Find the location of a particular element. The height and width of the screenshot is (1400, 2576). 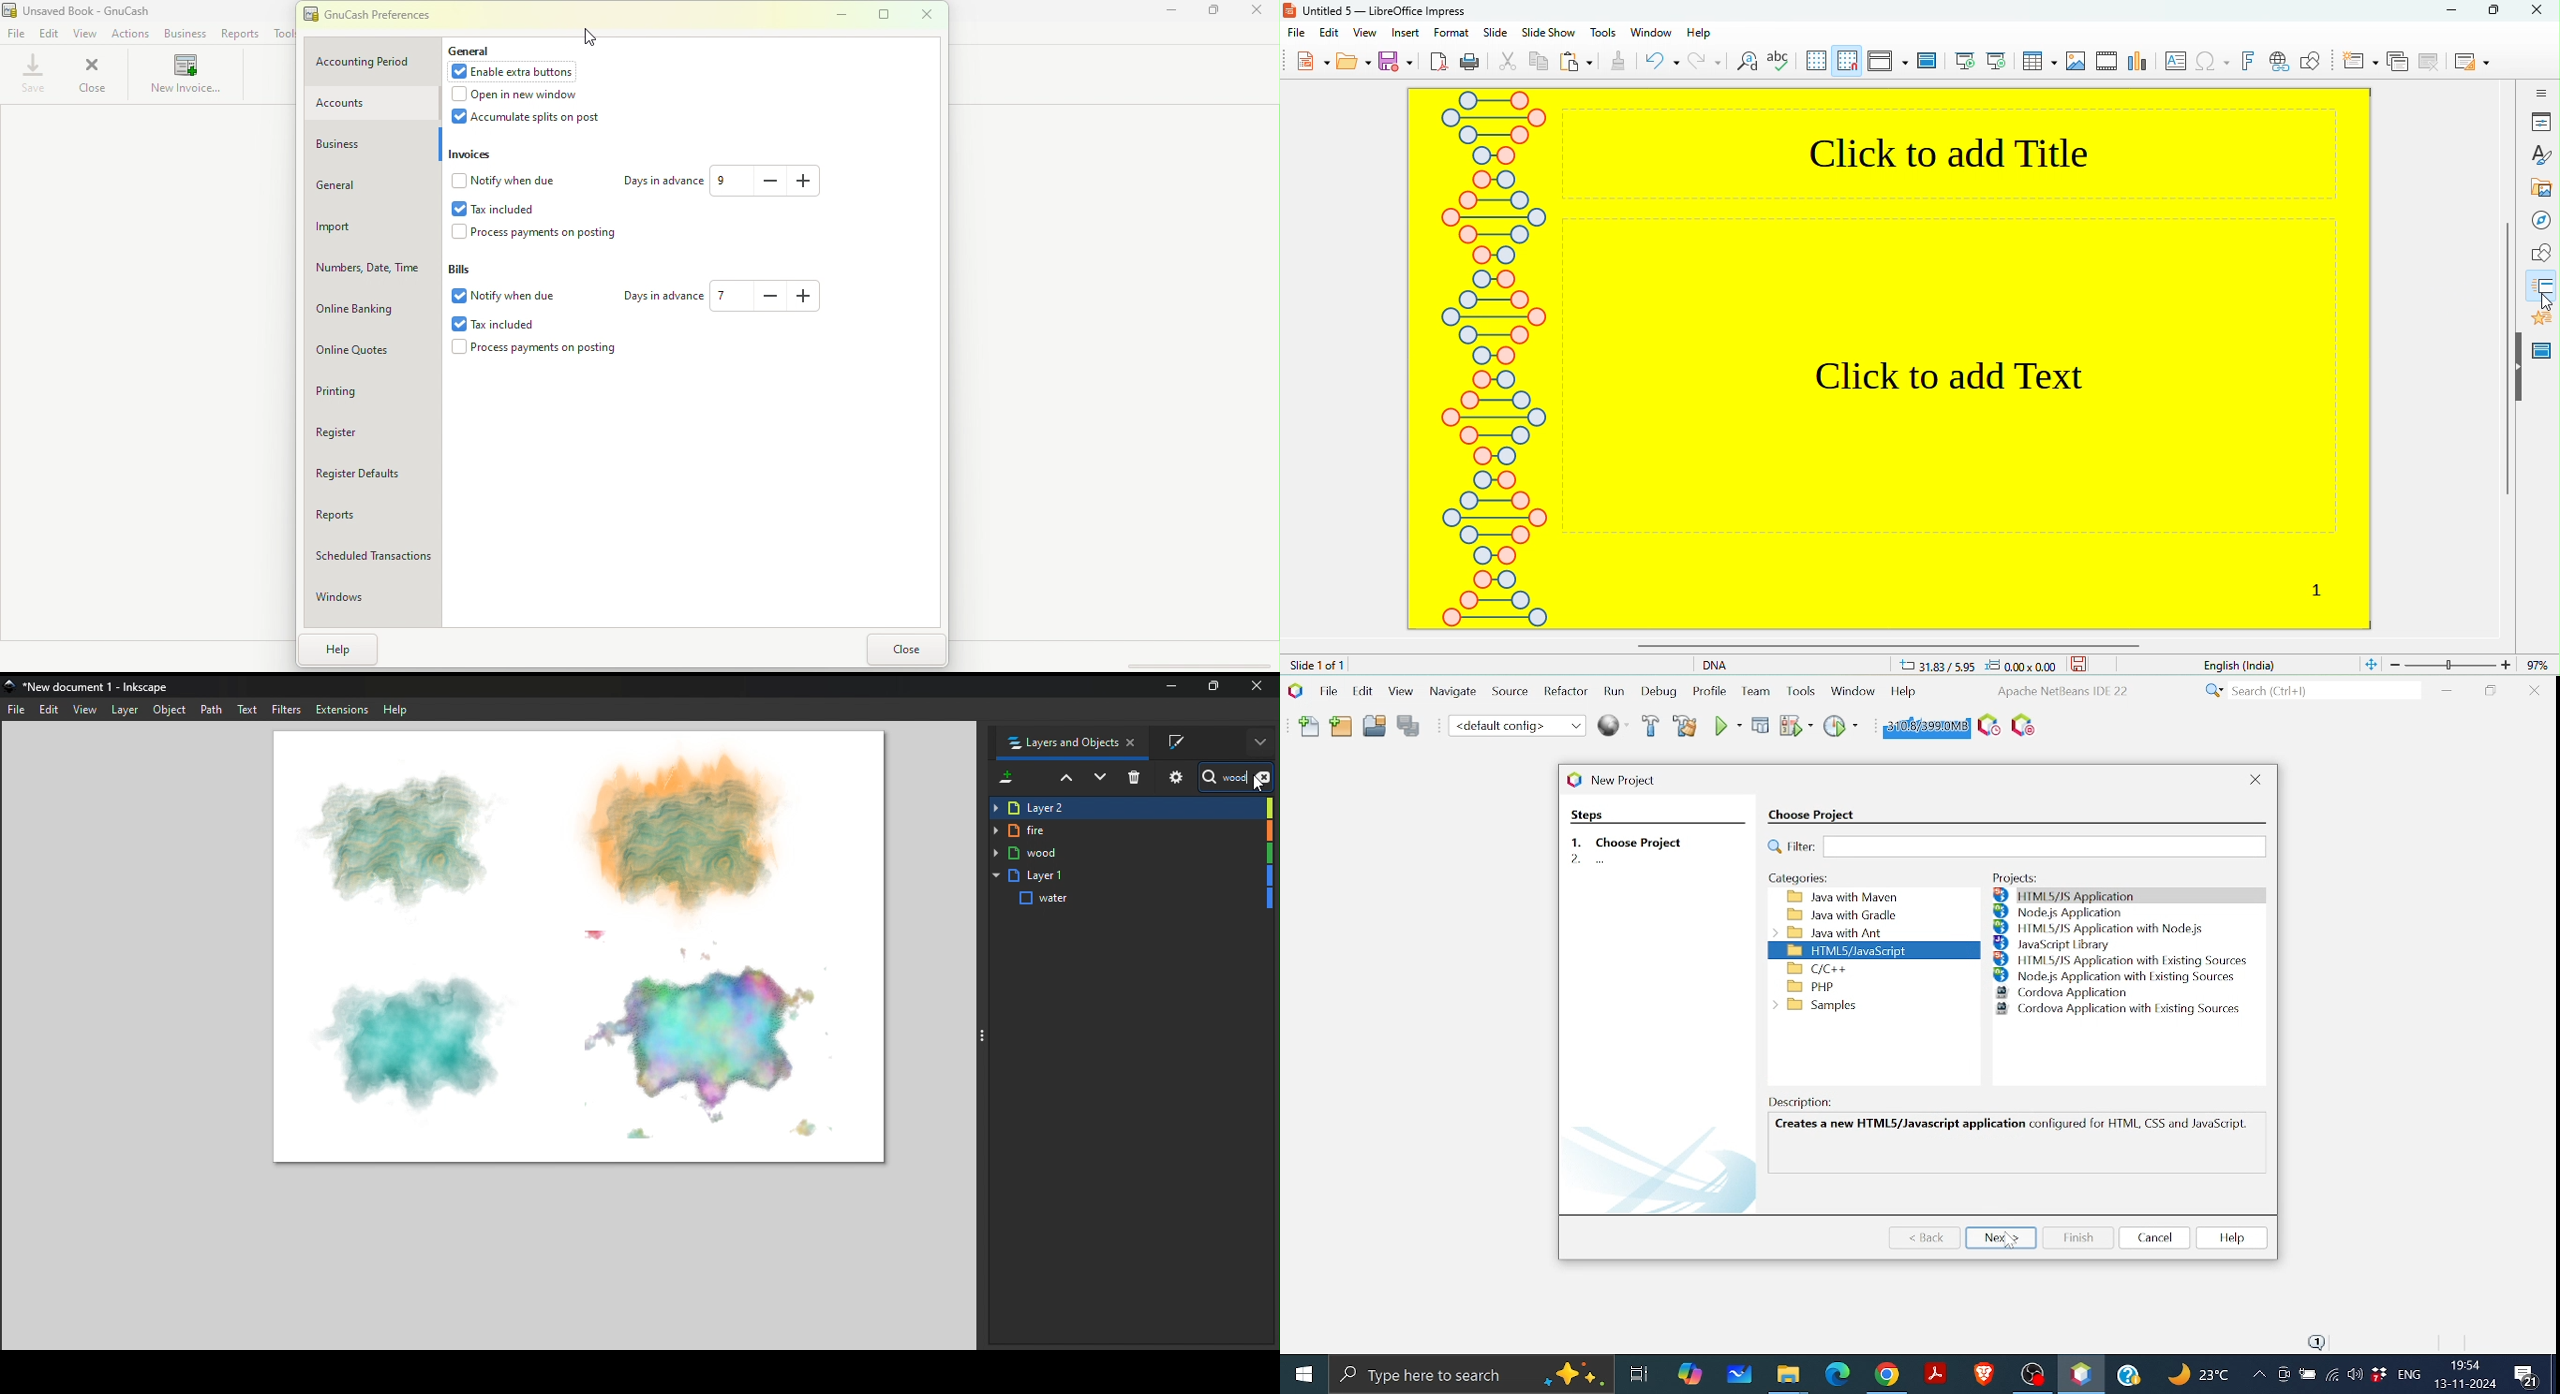

Layers and objects is located at coordinates (1065, 742).